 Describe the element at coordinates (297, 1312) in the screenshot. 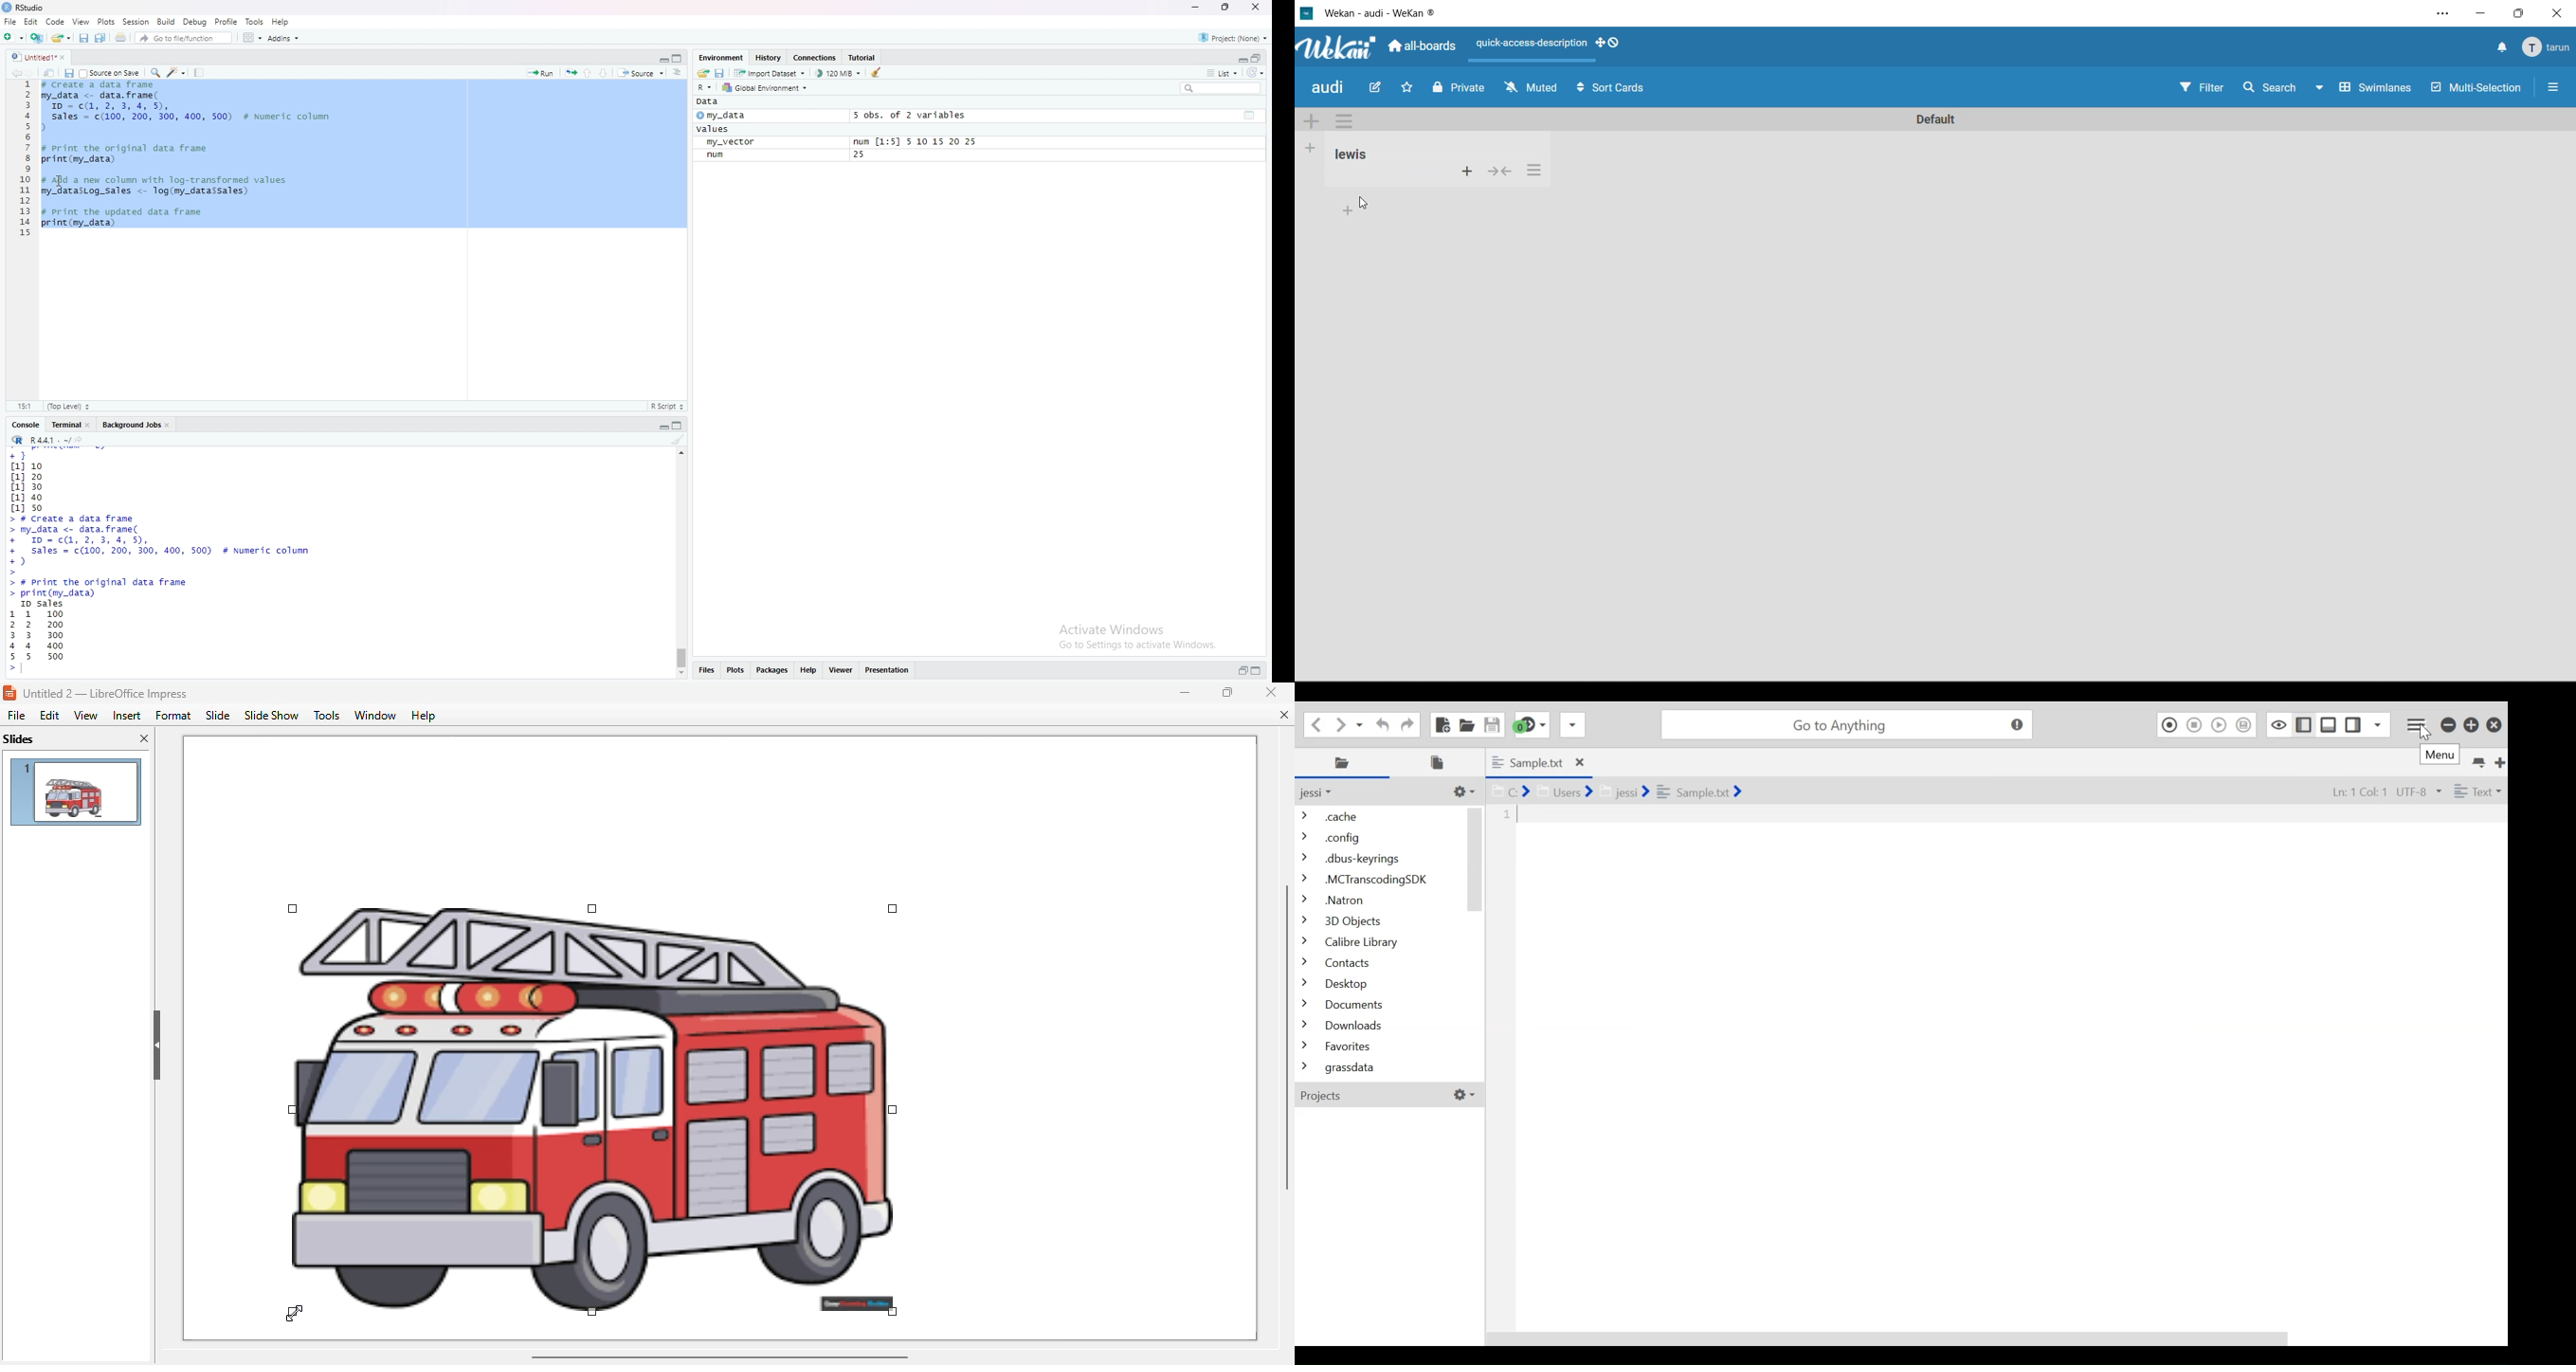

I see `mouse down` at that location.